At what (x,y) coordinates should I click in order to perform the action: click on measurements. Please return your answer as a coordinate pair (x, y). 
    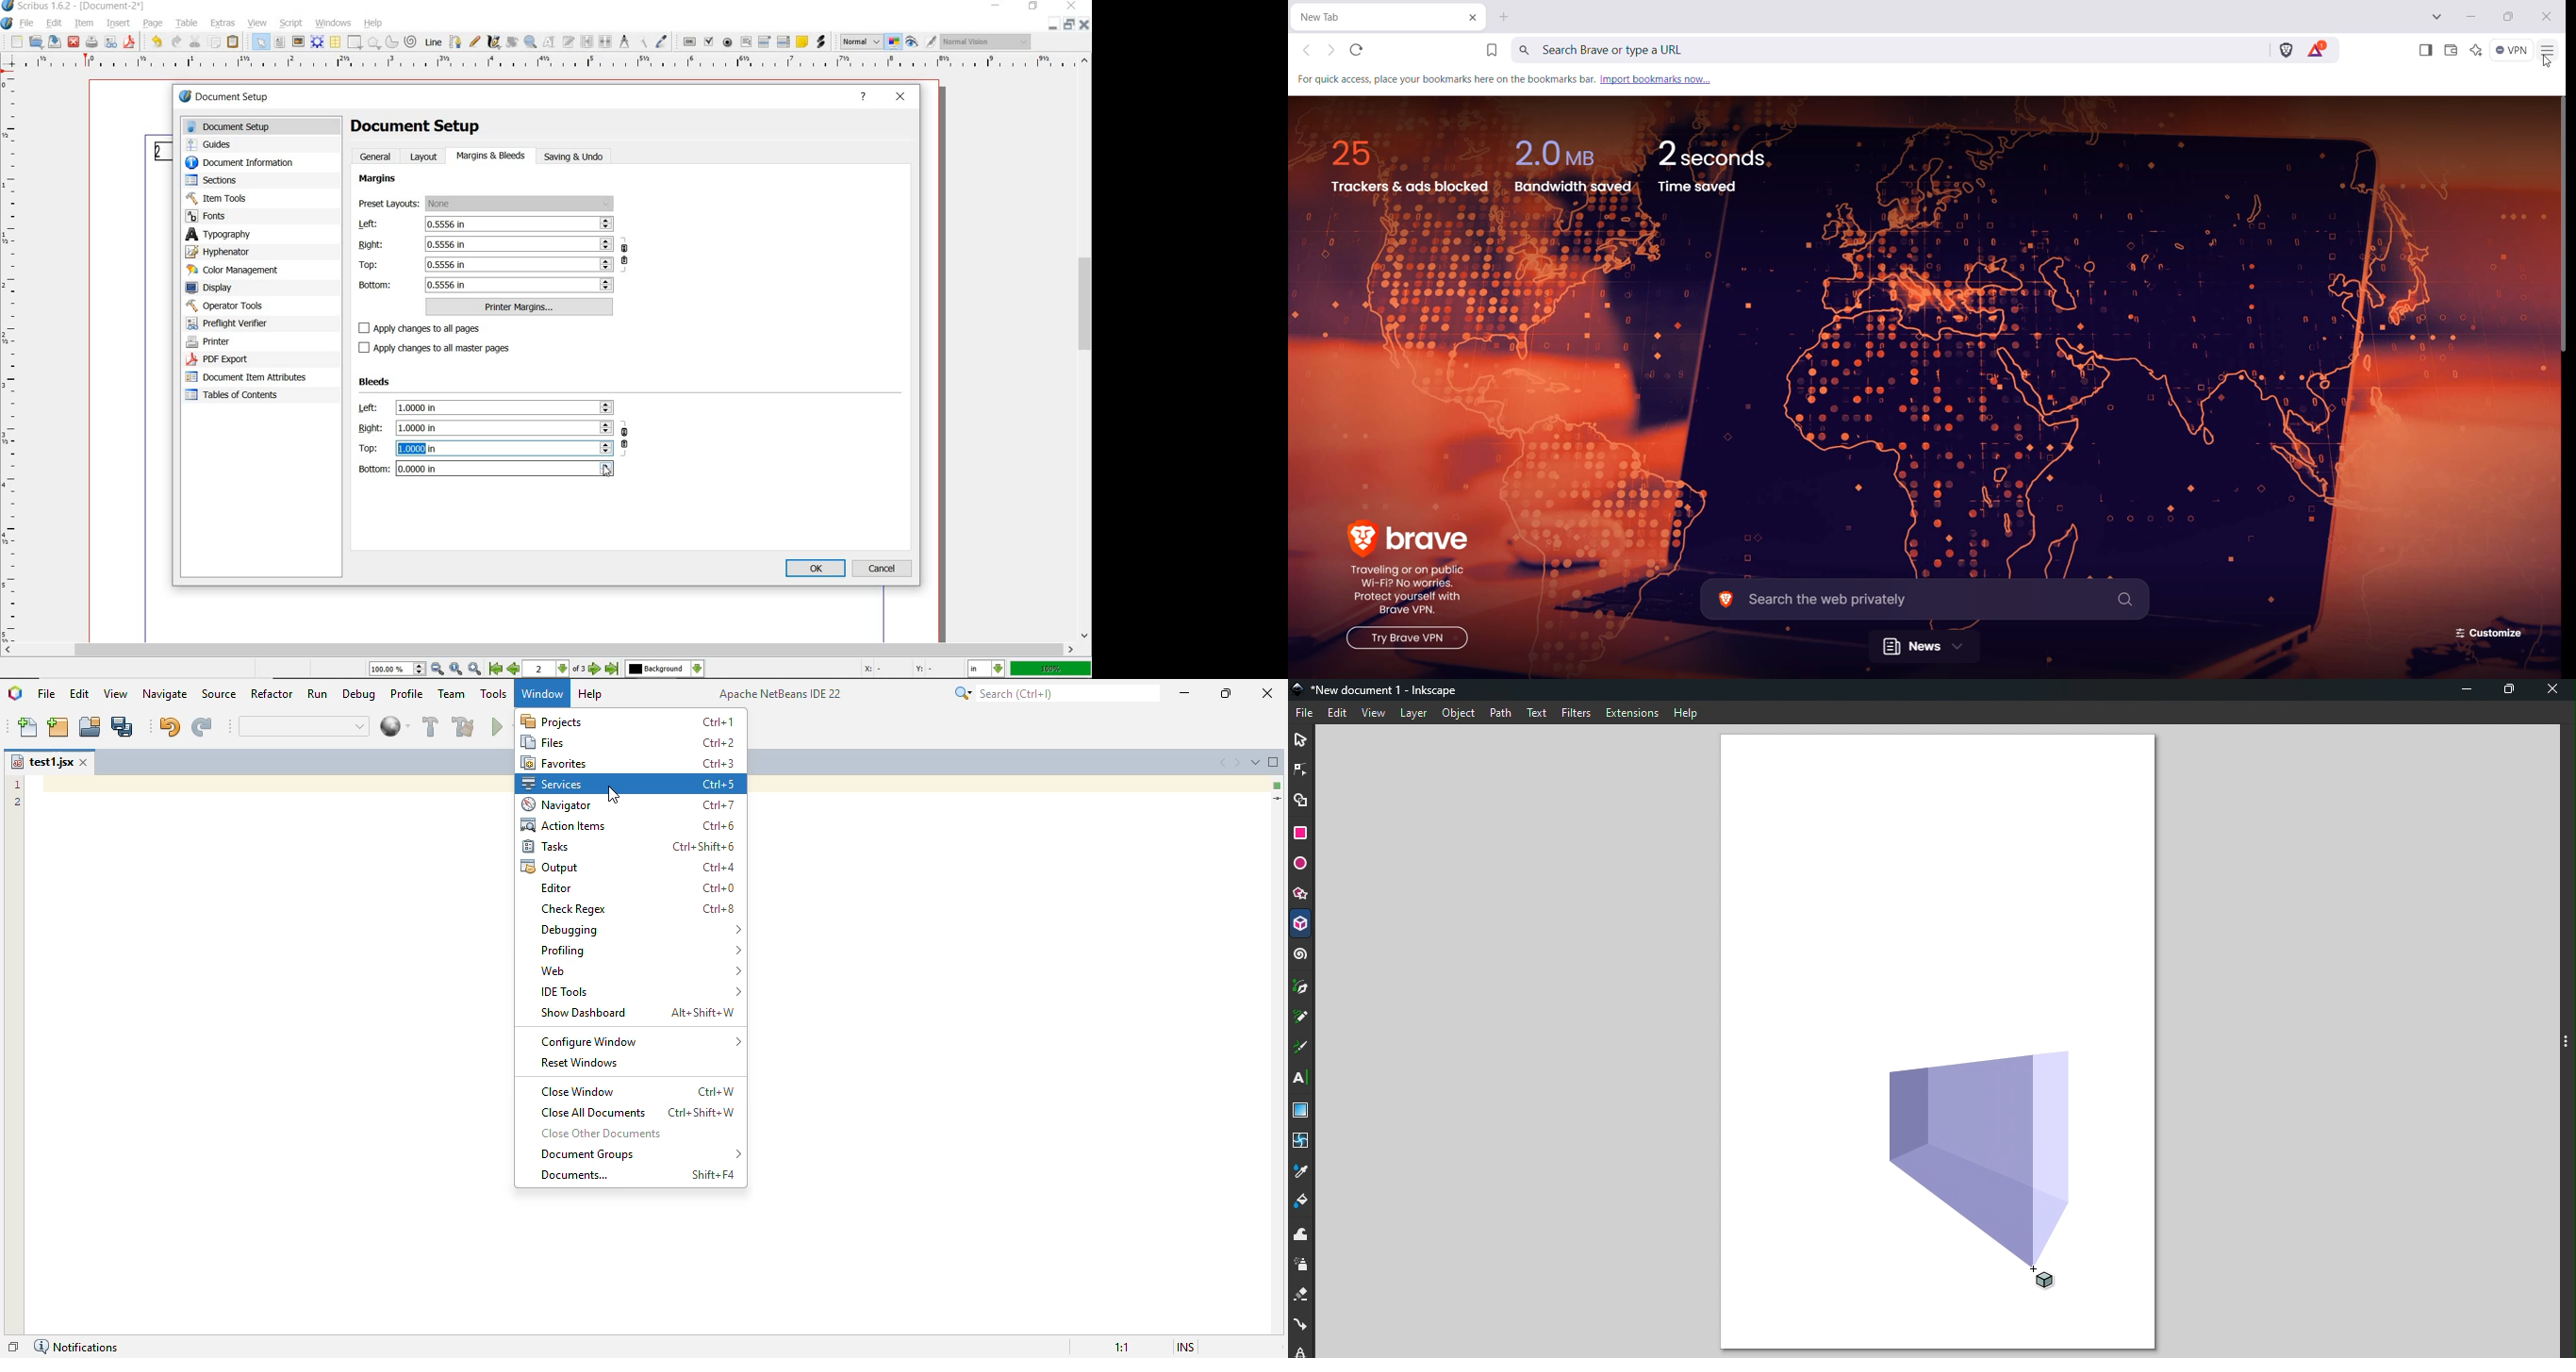
    Looking at the image, I should click on (626, 43).